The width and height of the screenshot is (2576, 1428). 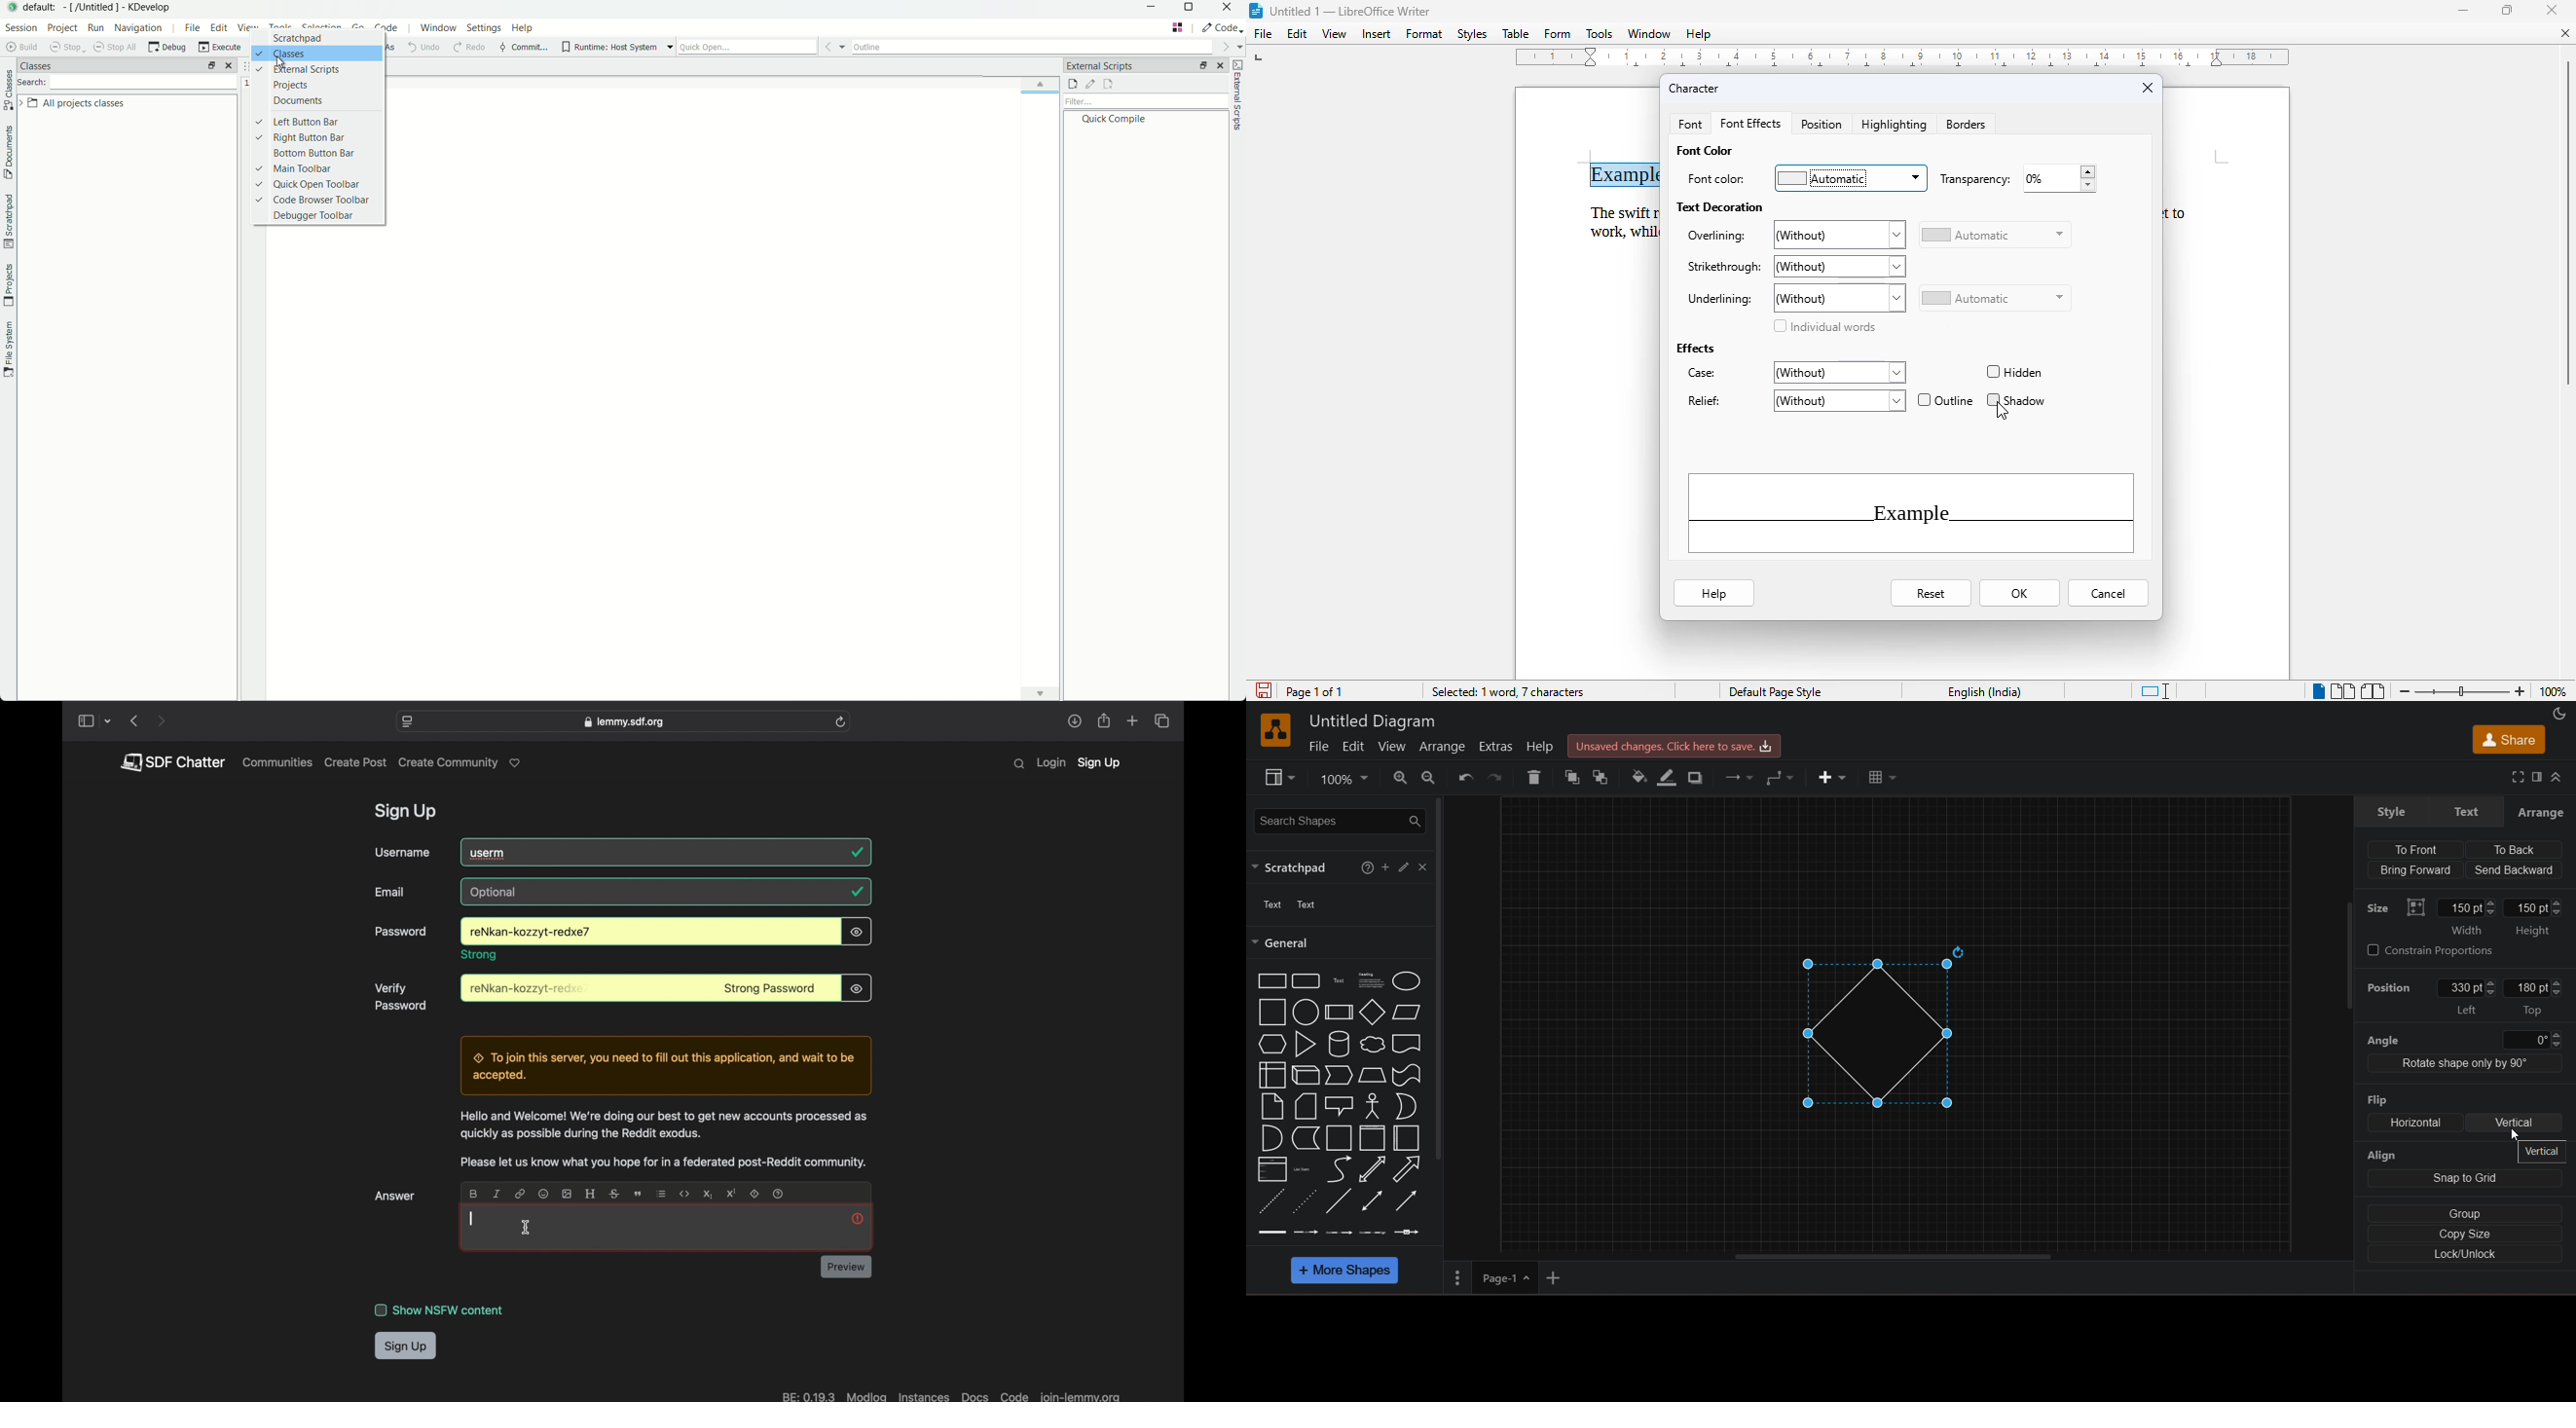 What do you see at coordinates (1632, 171) in the screenshot?
I see `Example: (right click on selected text)` at bounding box center [1632, 171].